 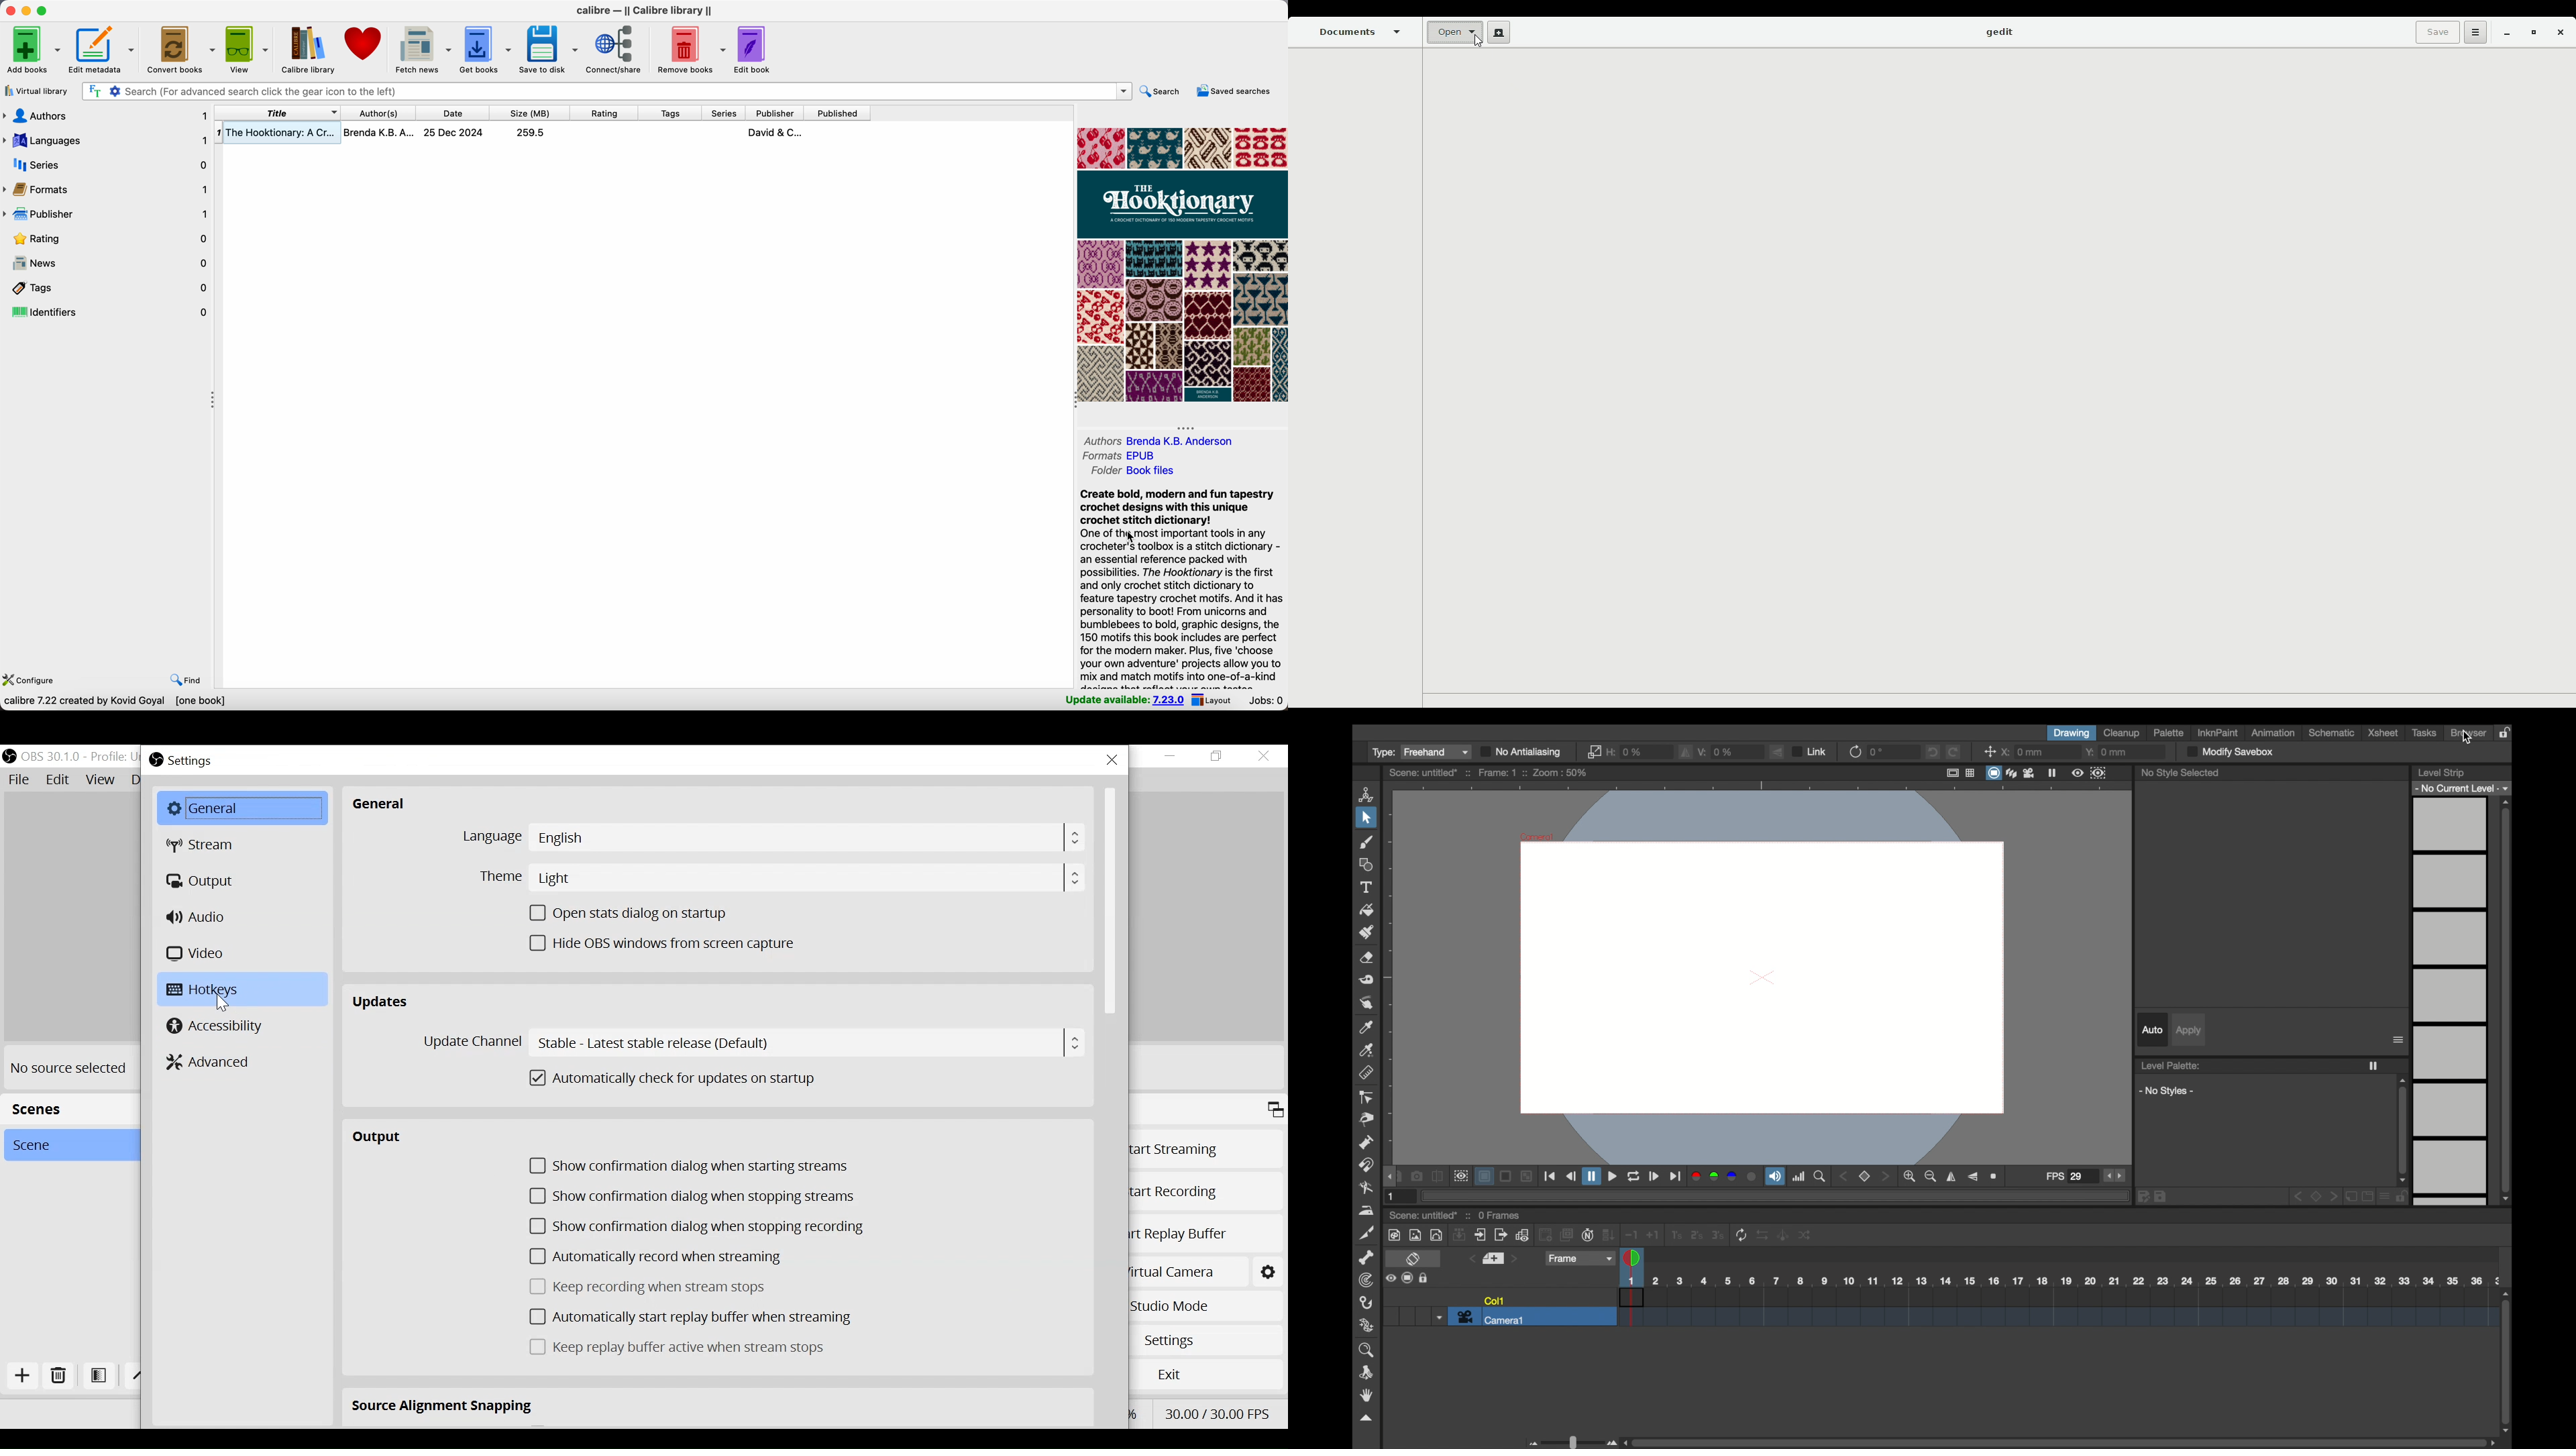 What do you see at coordinates (106, 312) in the screenshot?
I see `identifiers` at bounding box center [106, 312].